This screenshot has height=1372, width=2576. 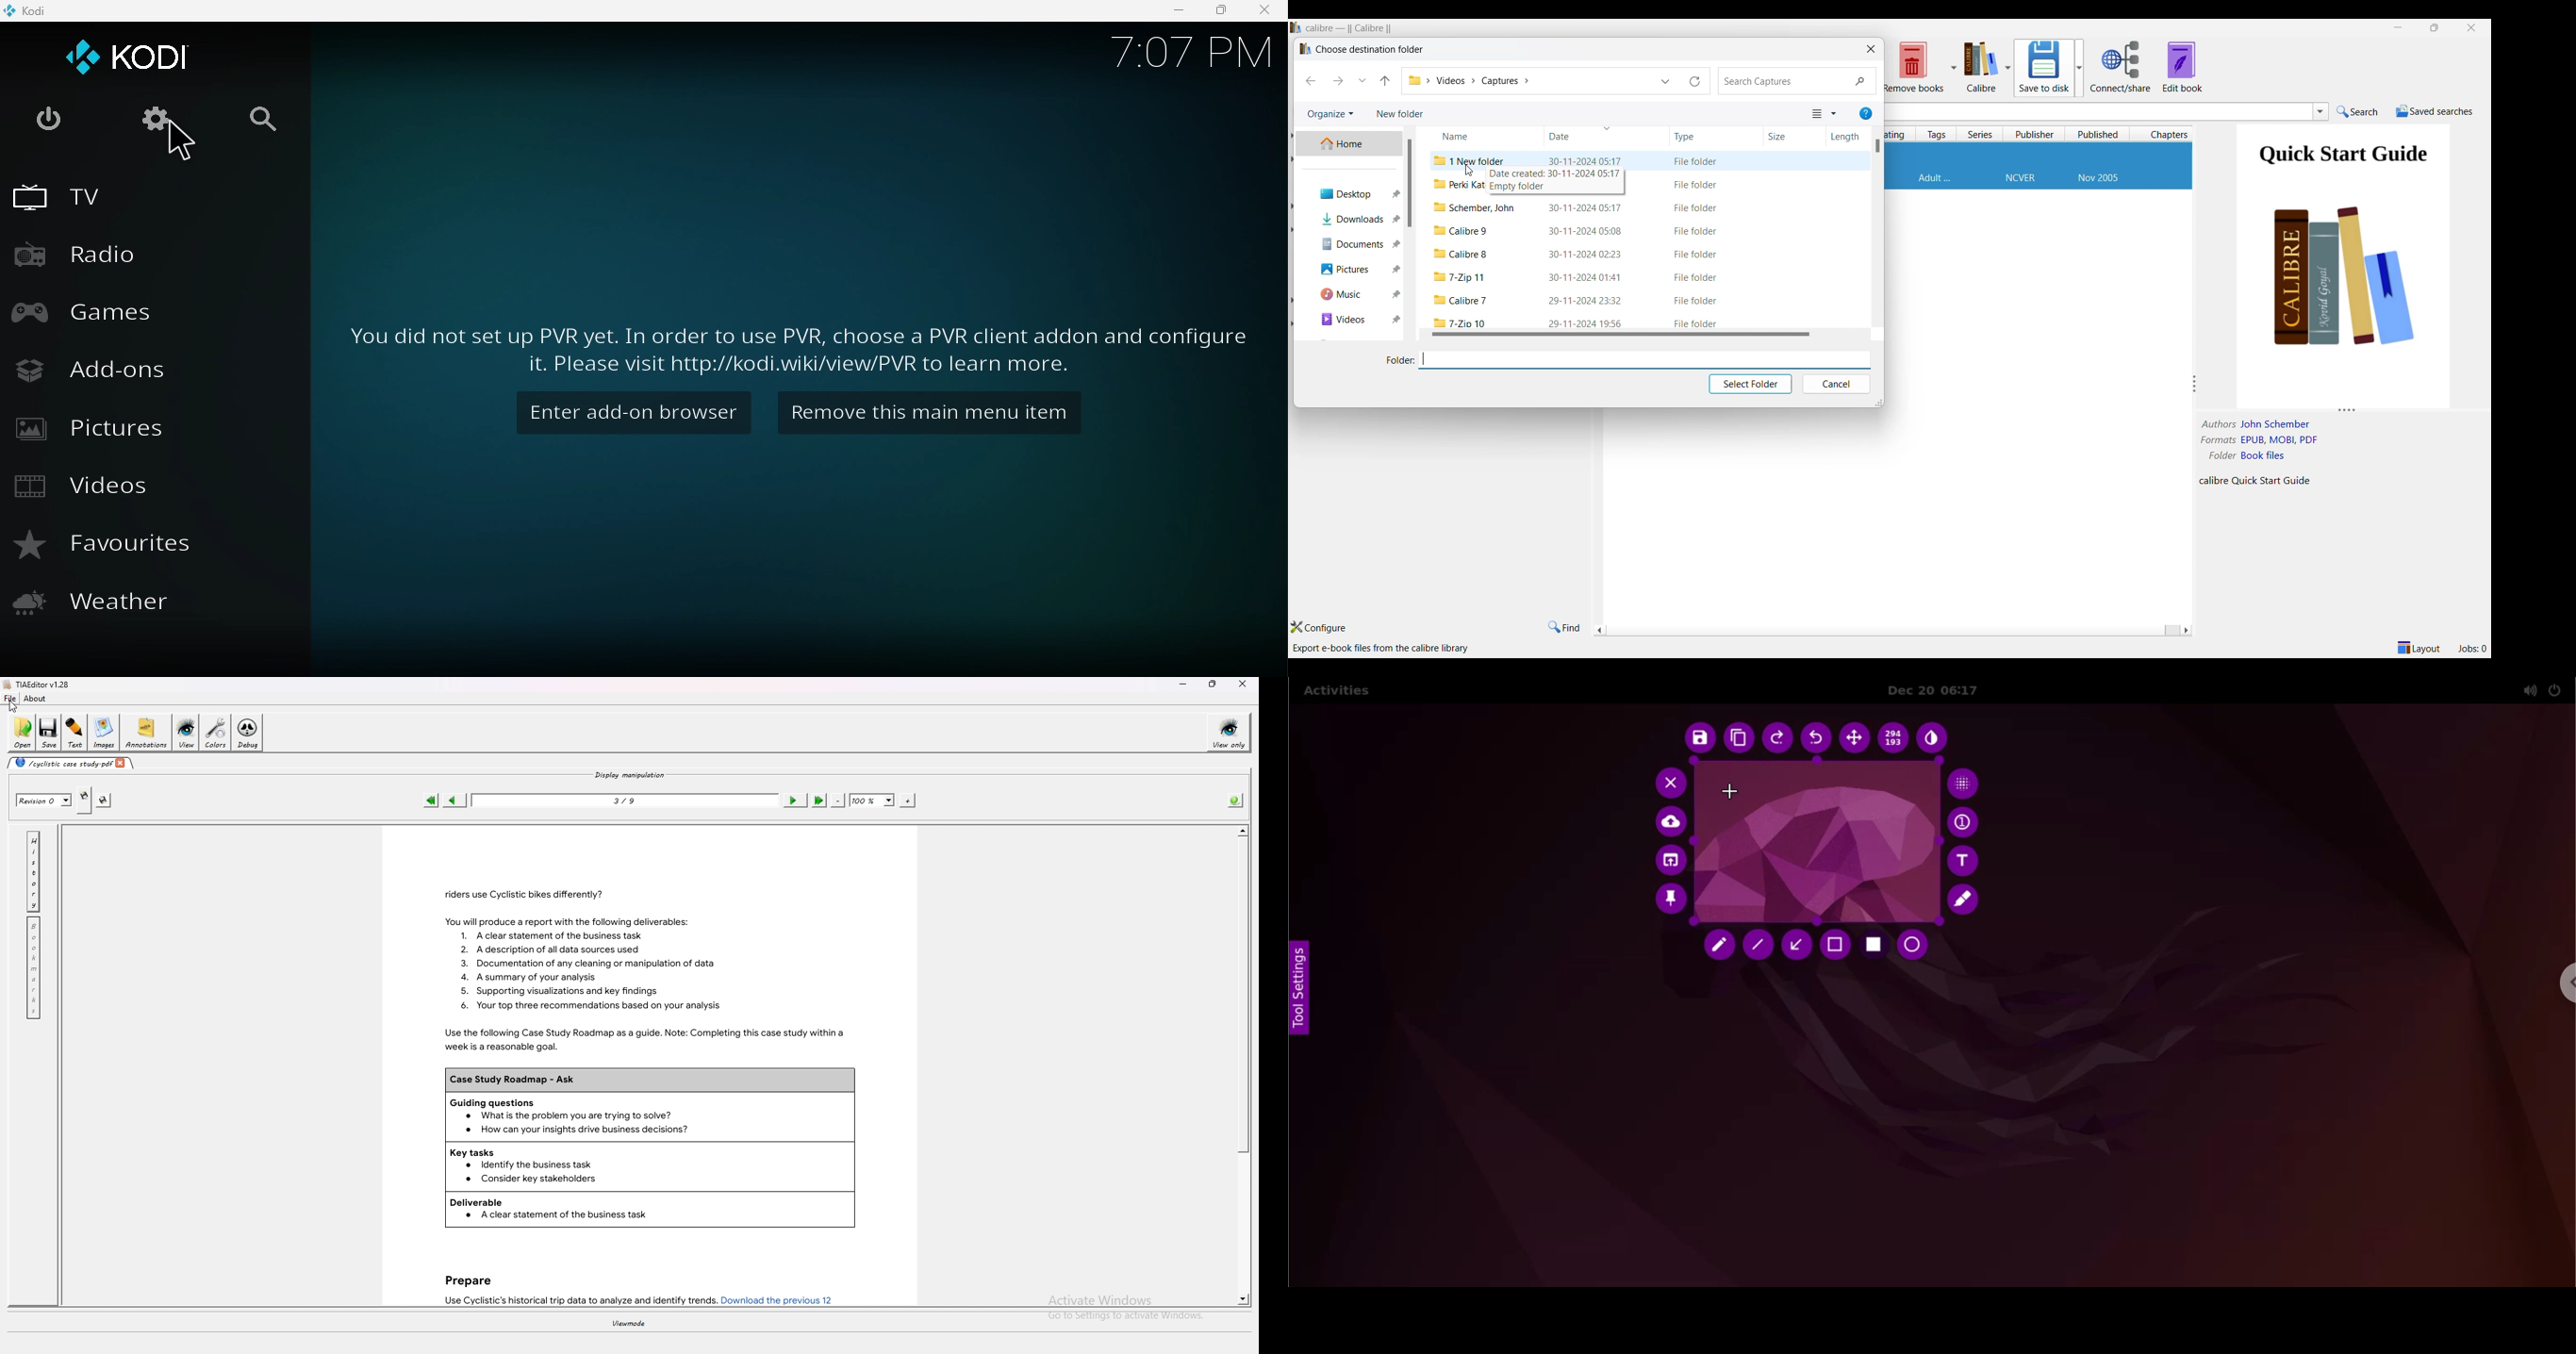 What do you see at coordinates (151, 121) in the screenshot?
I see `Settings` at bounding box center [151, 121].